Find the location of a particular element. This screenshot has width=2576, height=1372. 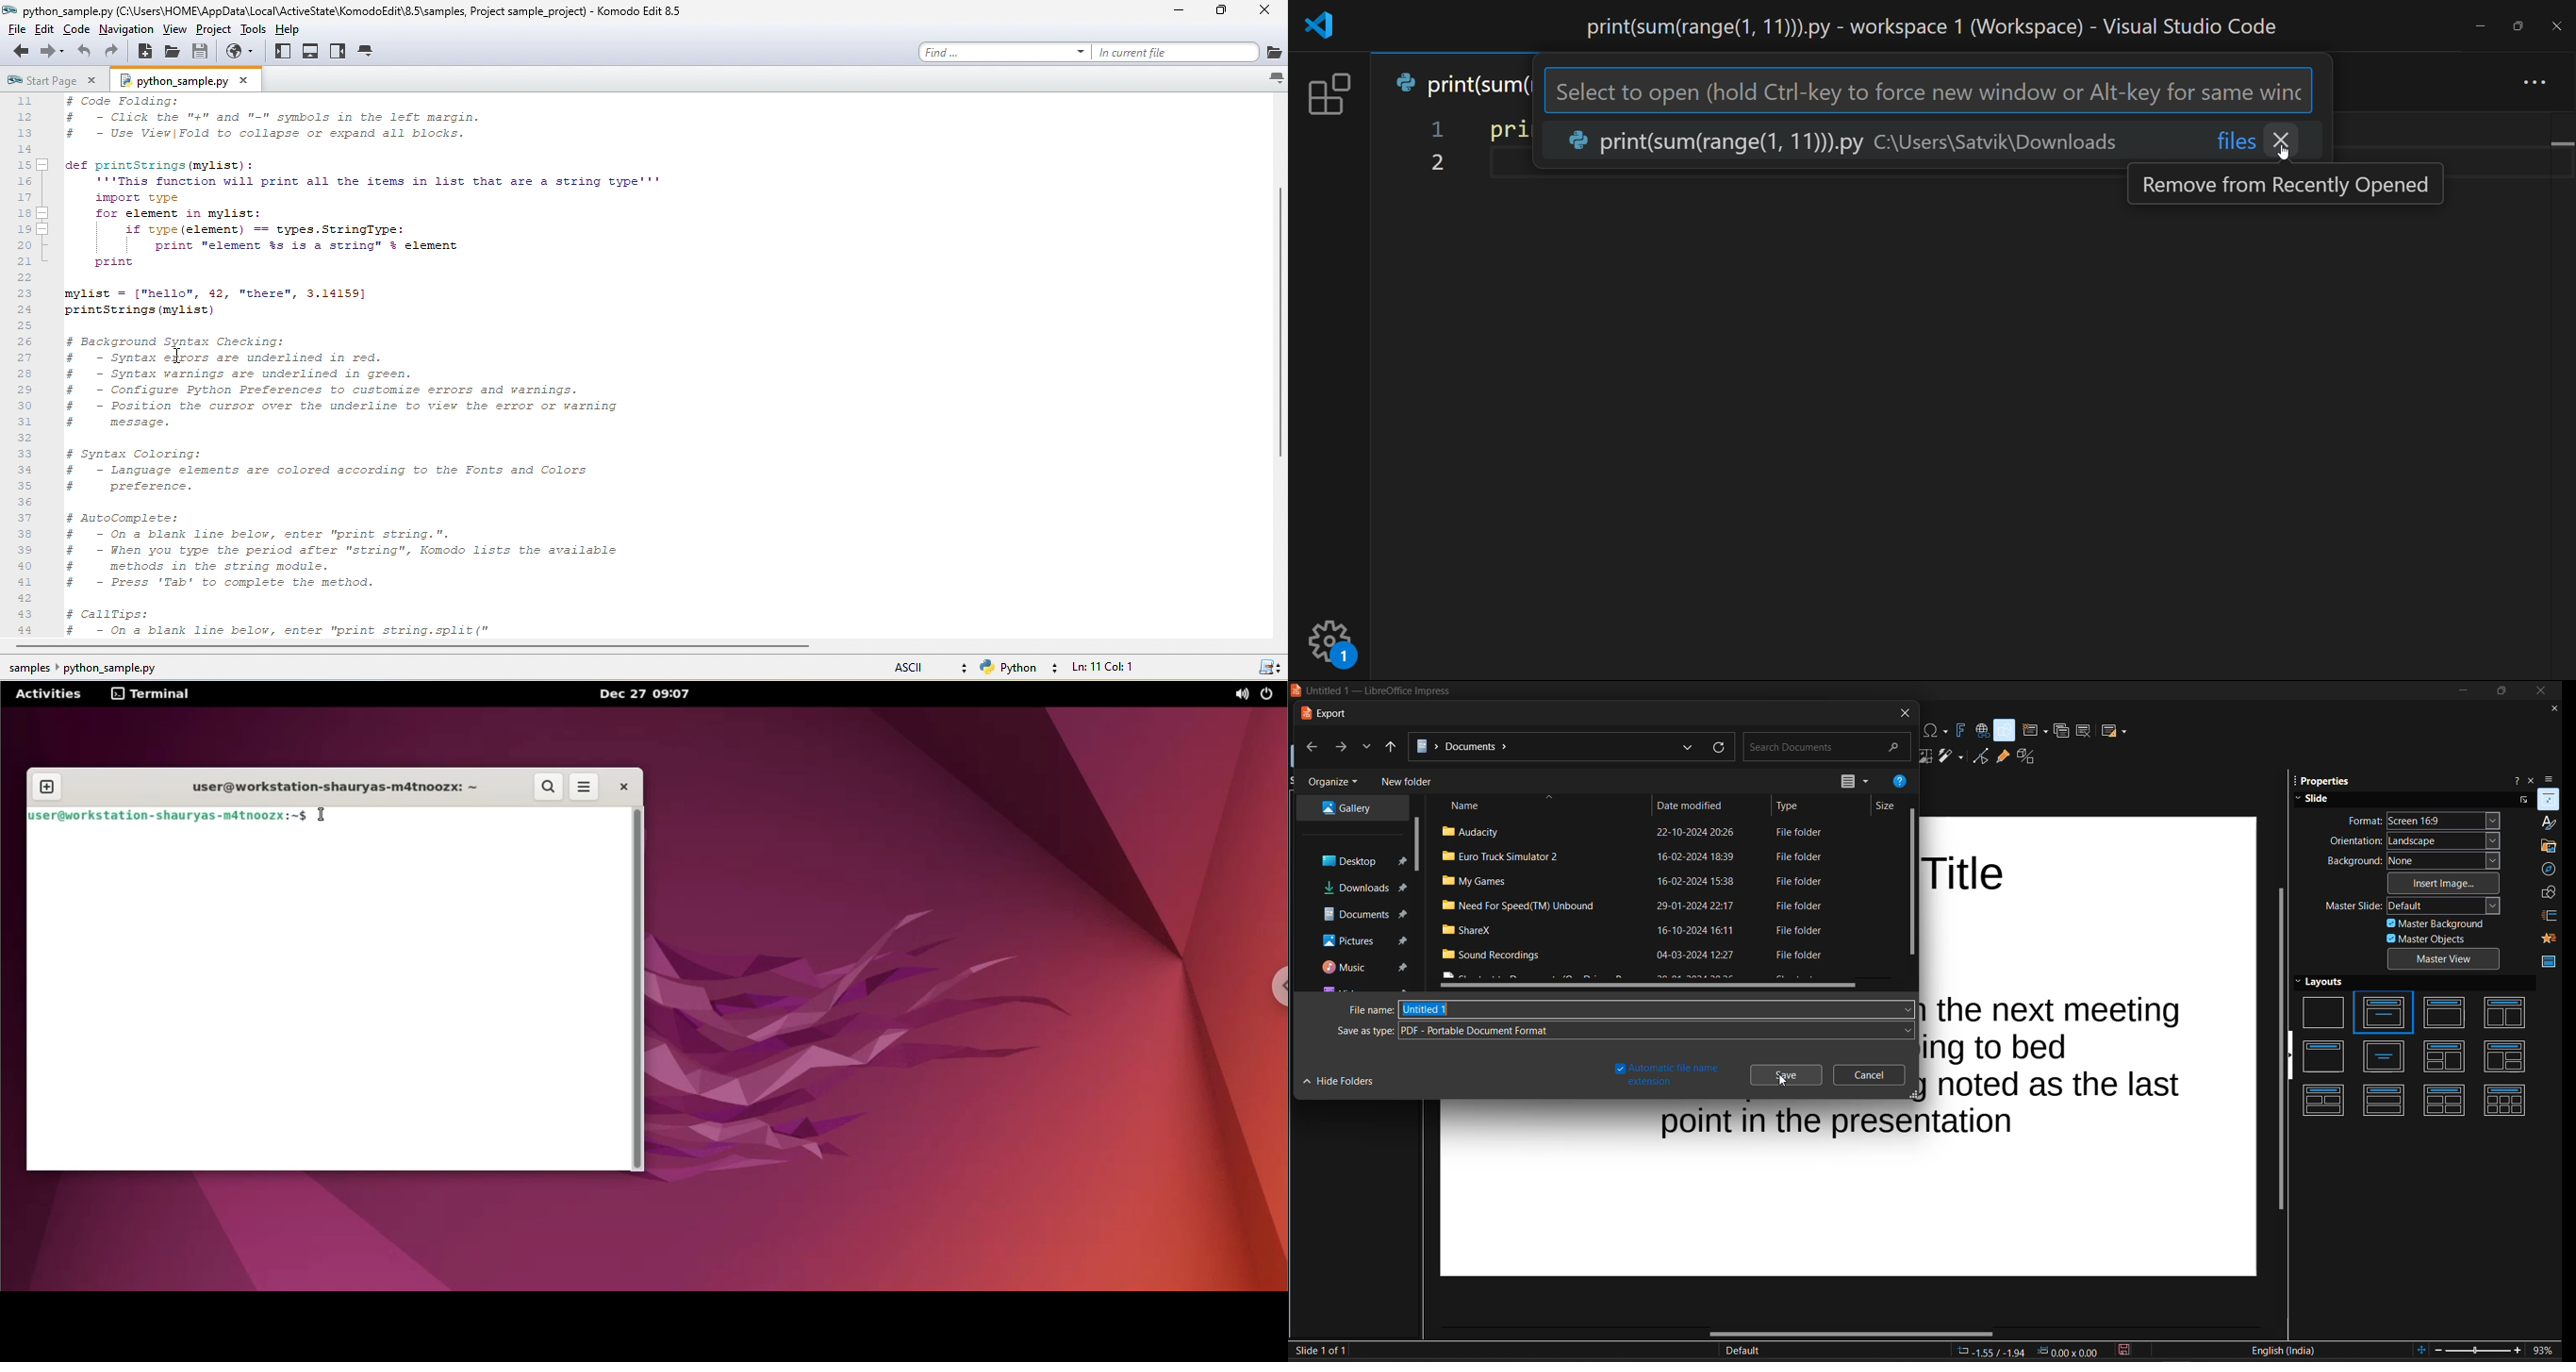

slide is located at coordinates (2399, 798).